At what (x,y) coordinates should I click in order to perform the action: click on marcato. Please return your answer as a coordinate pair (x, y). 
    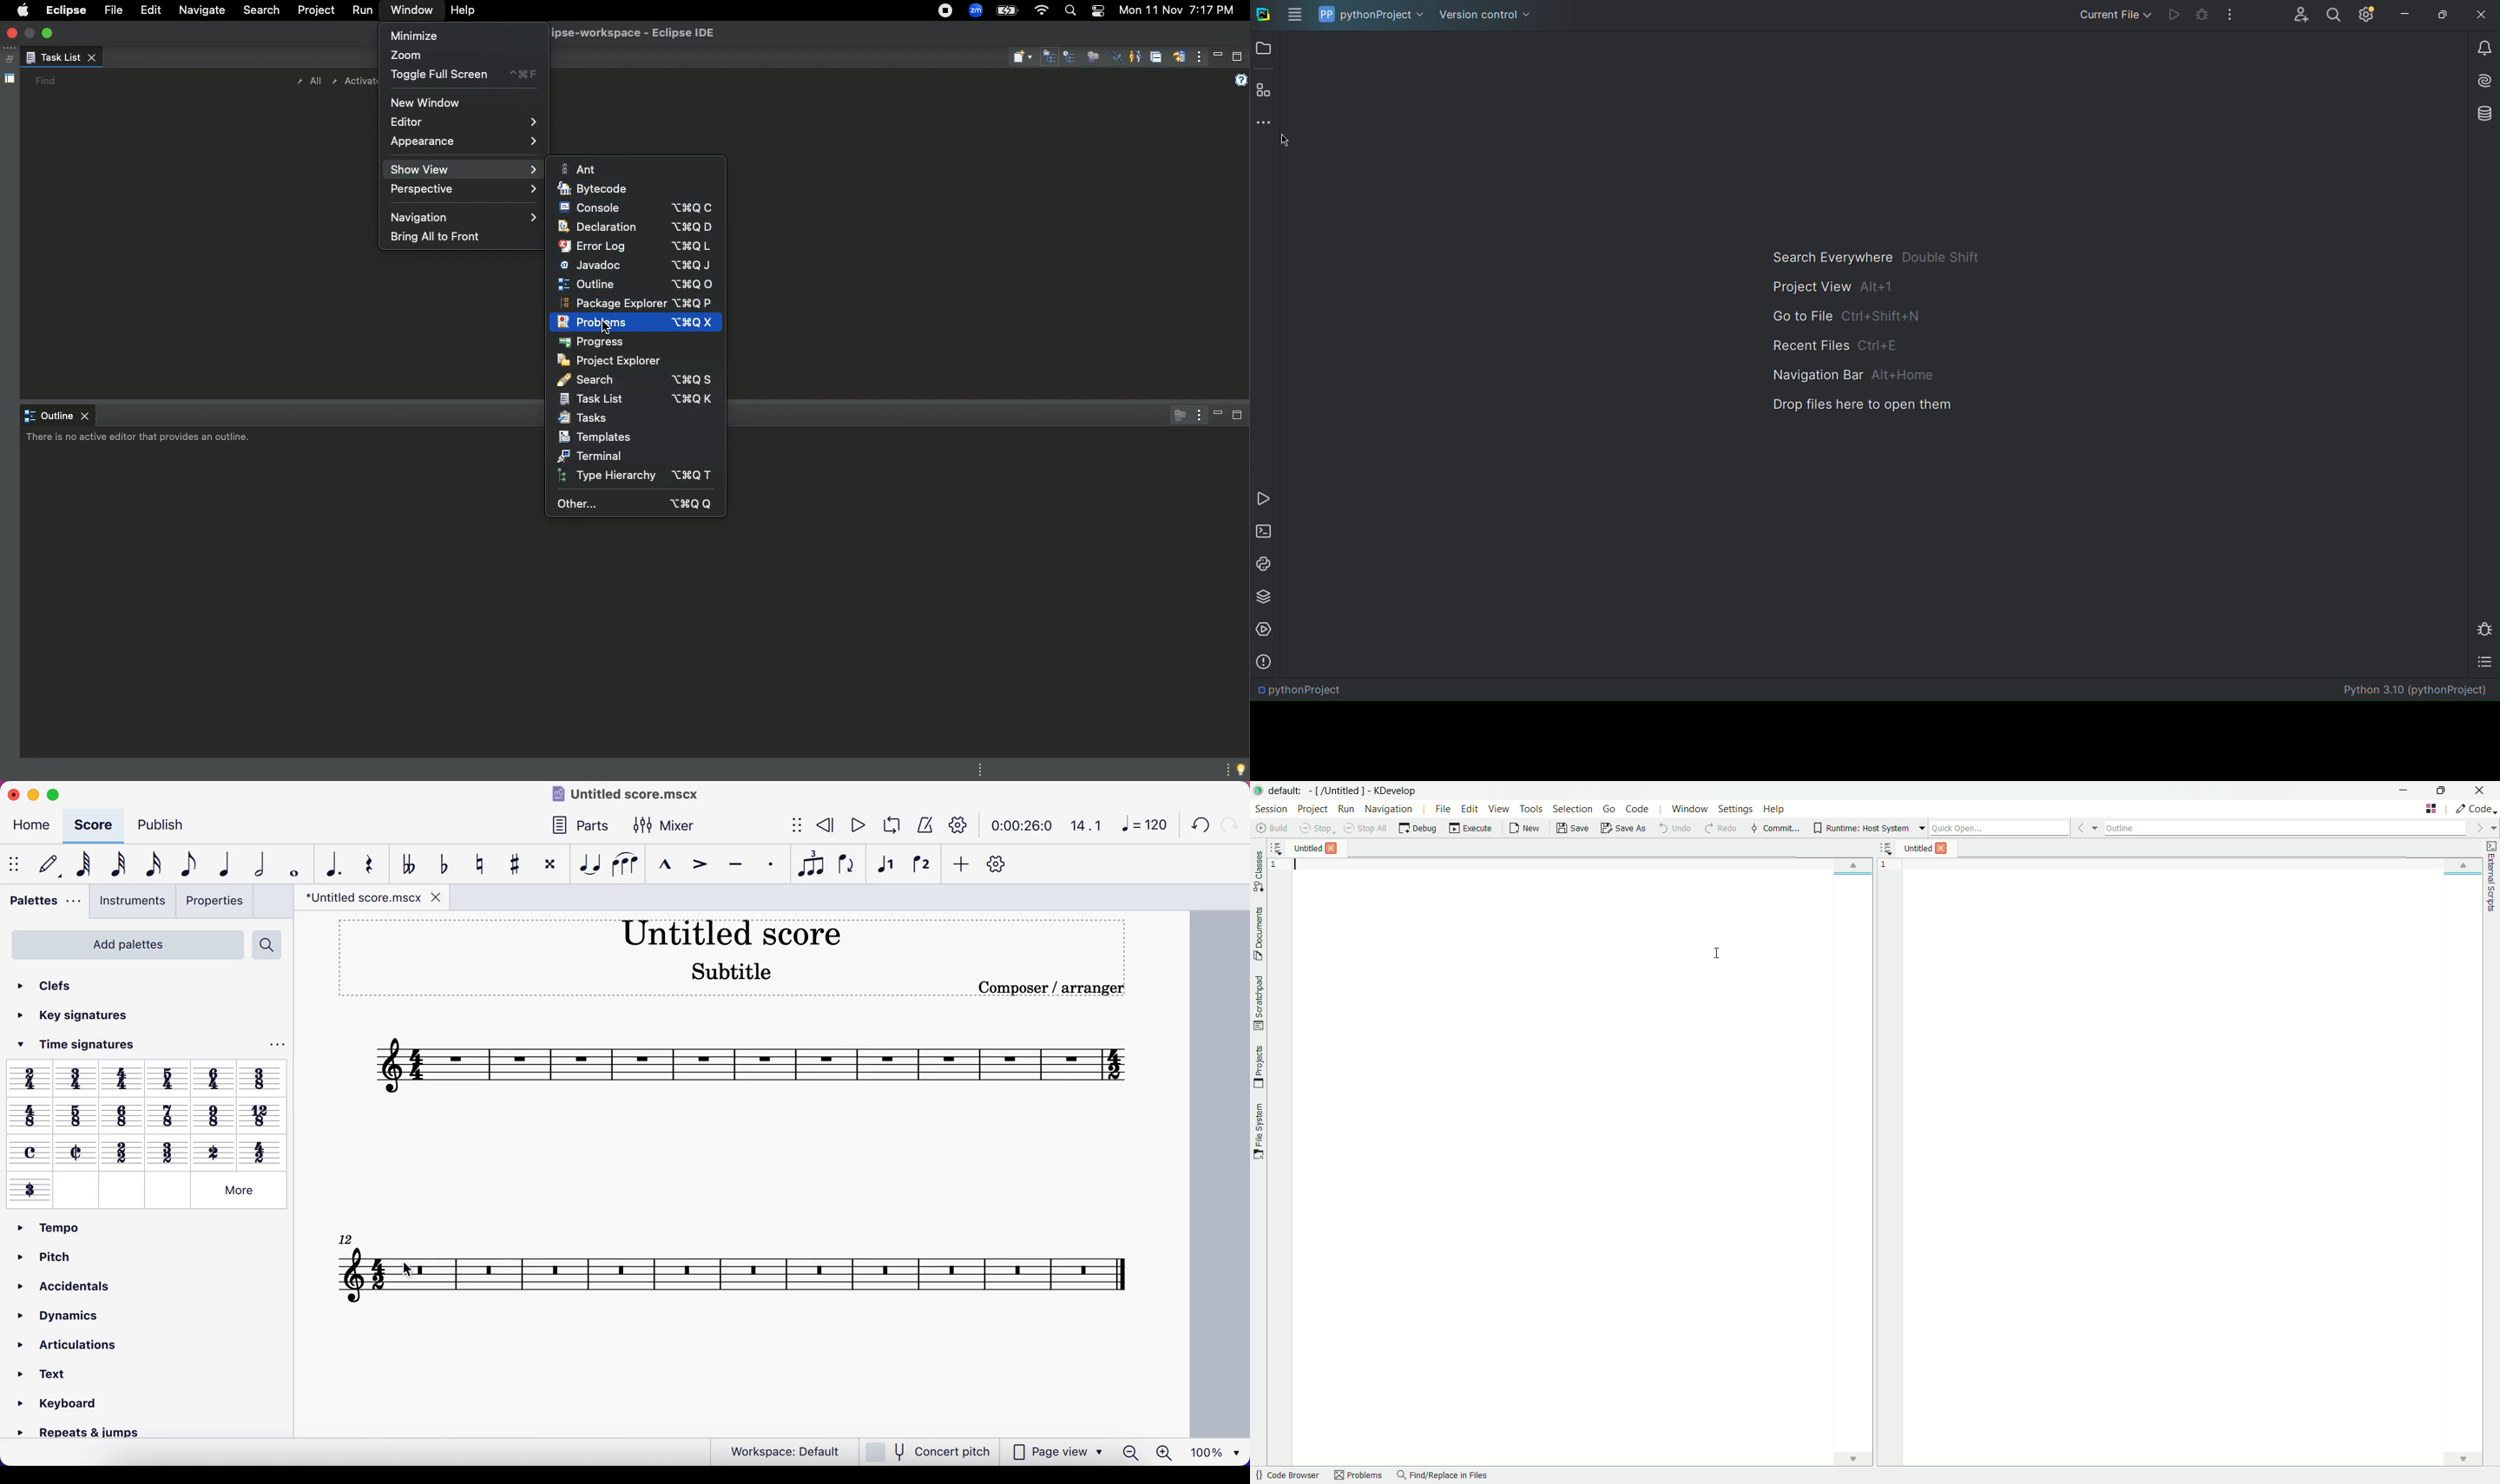
    Looking at the image, I should click on (663, 862).